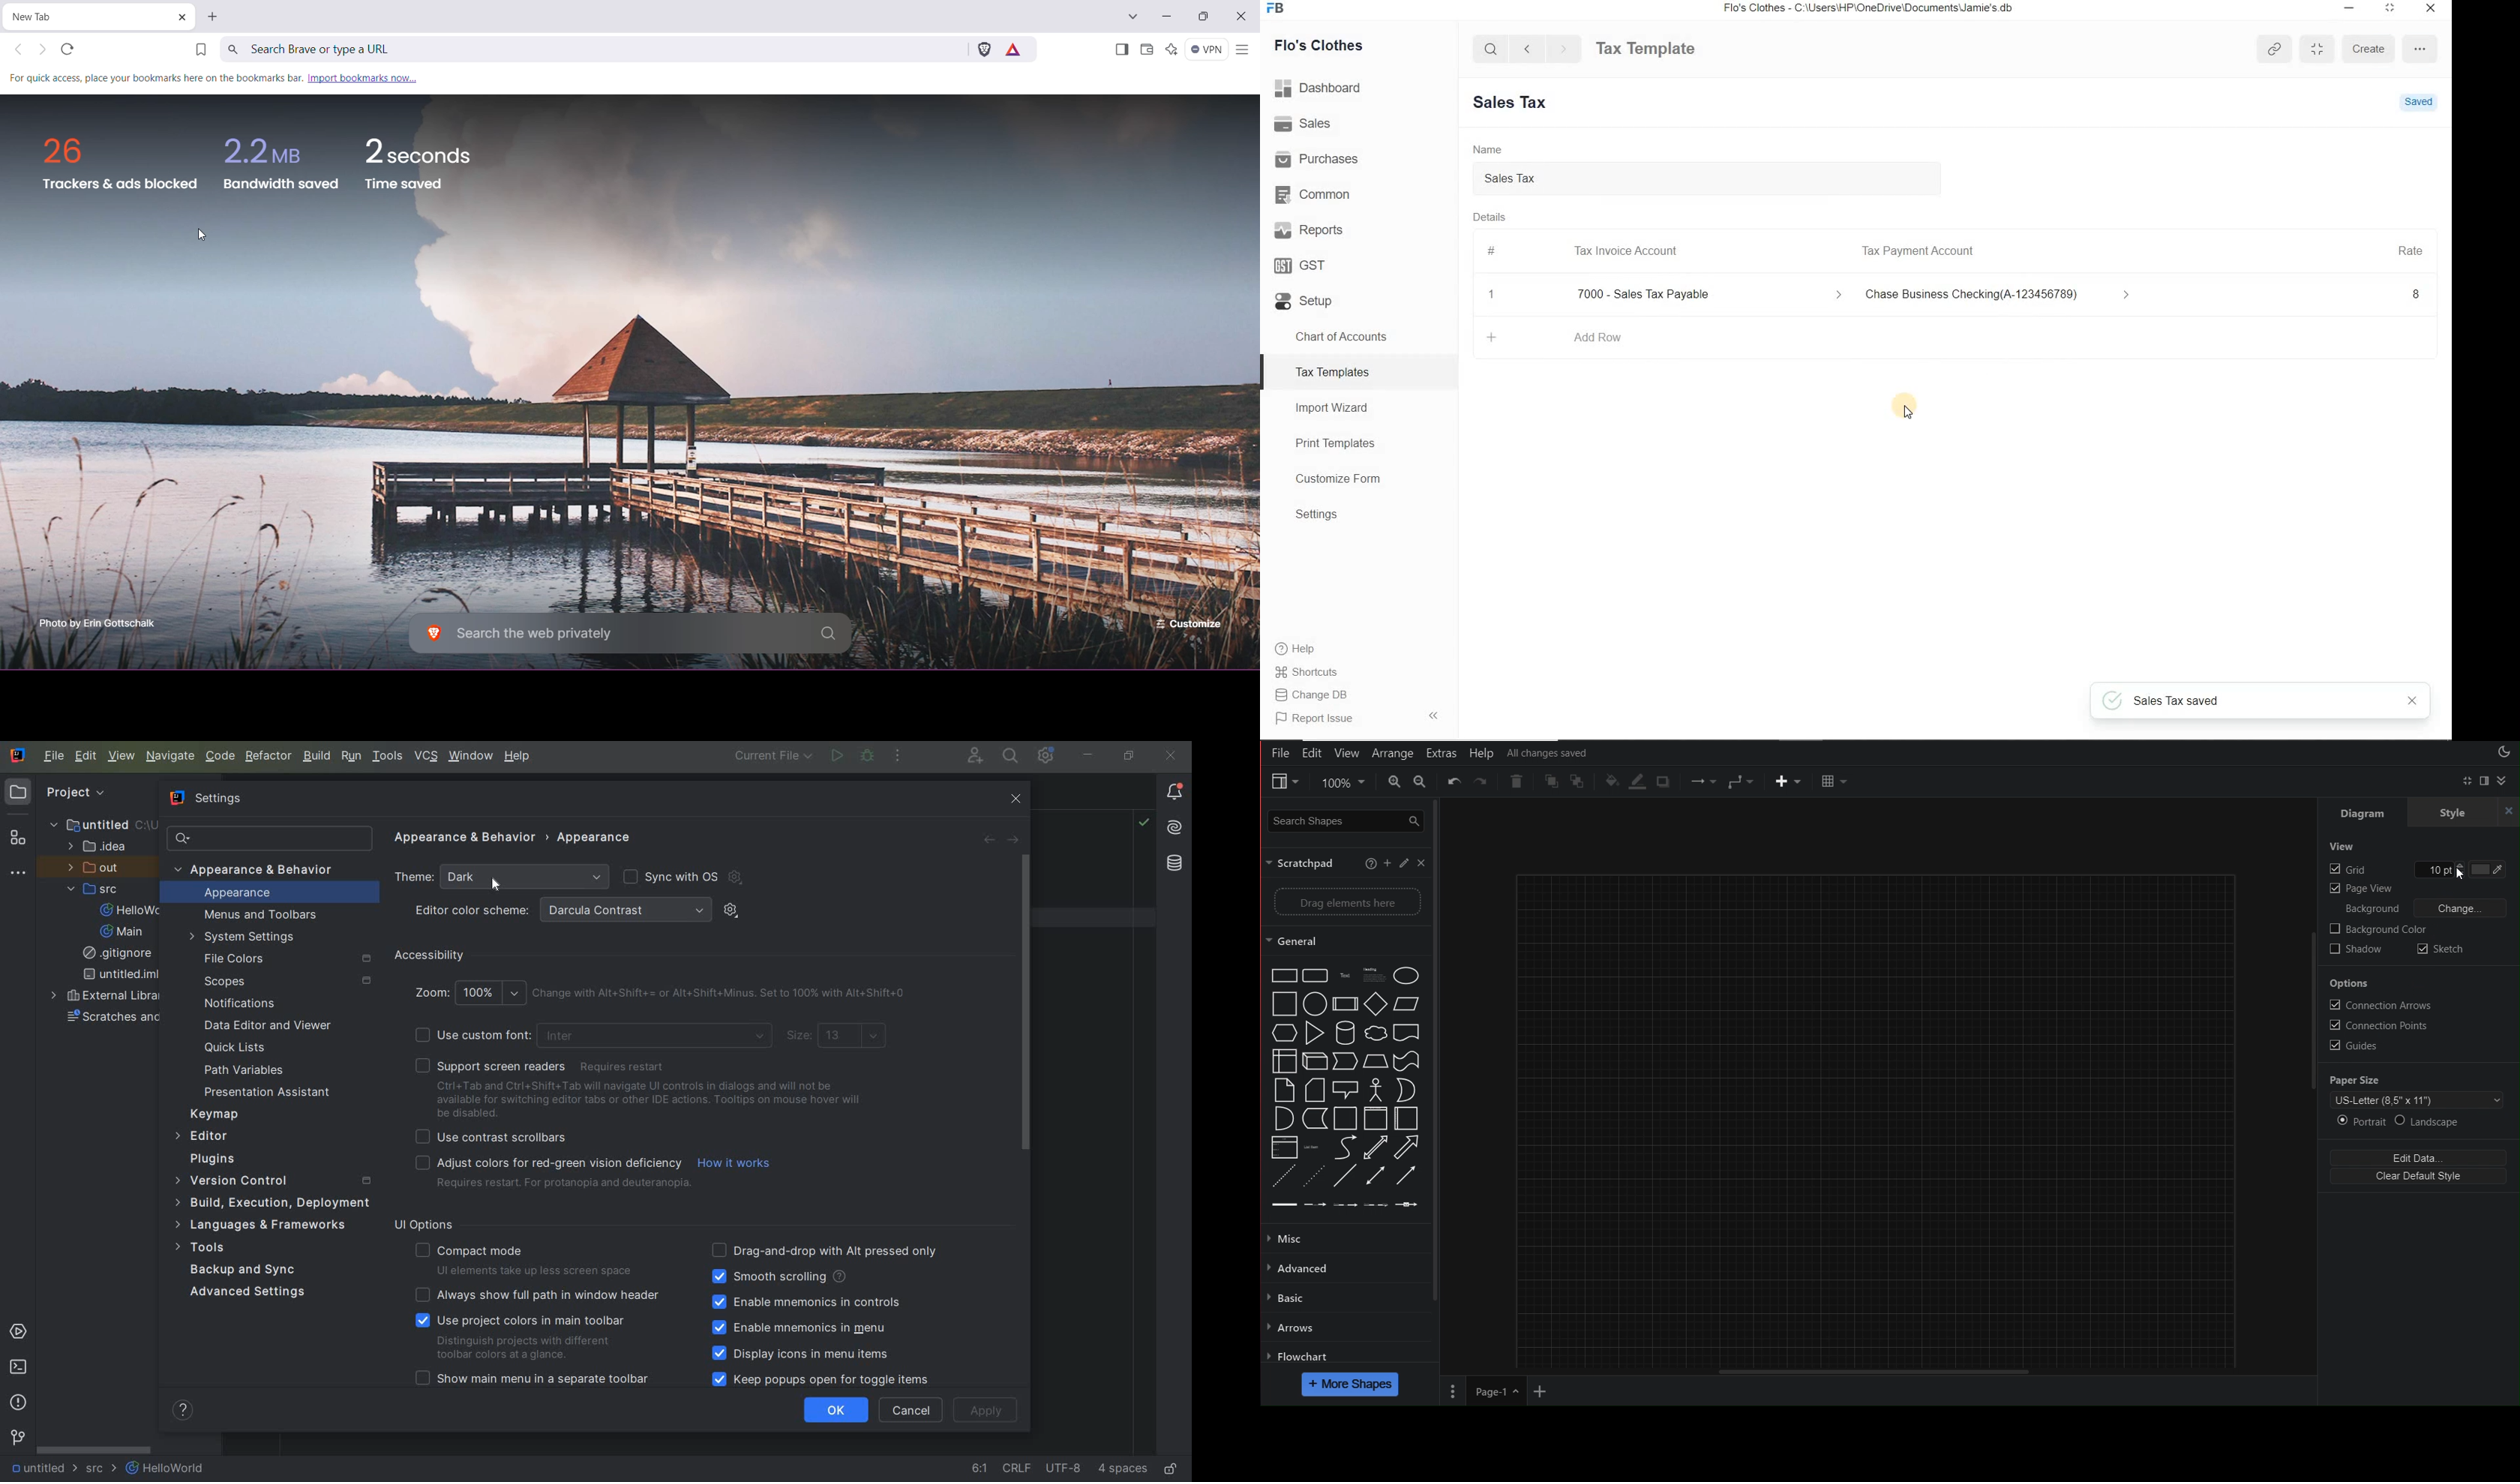  I want to click on UI Options, so click(429, 1225).